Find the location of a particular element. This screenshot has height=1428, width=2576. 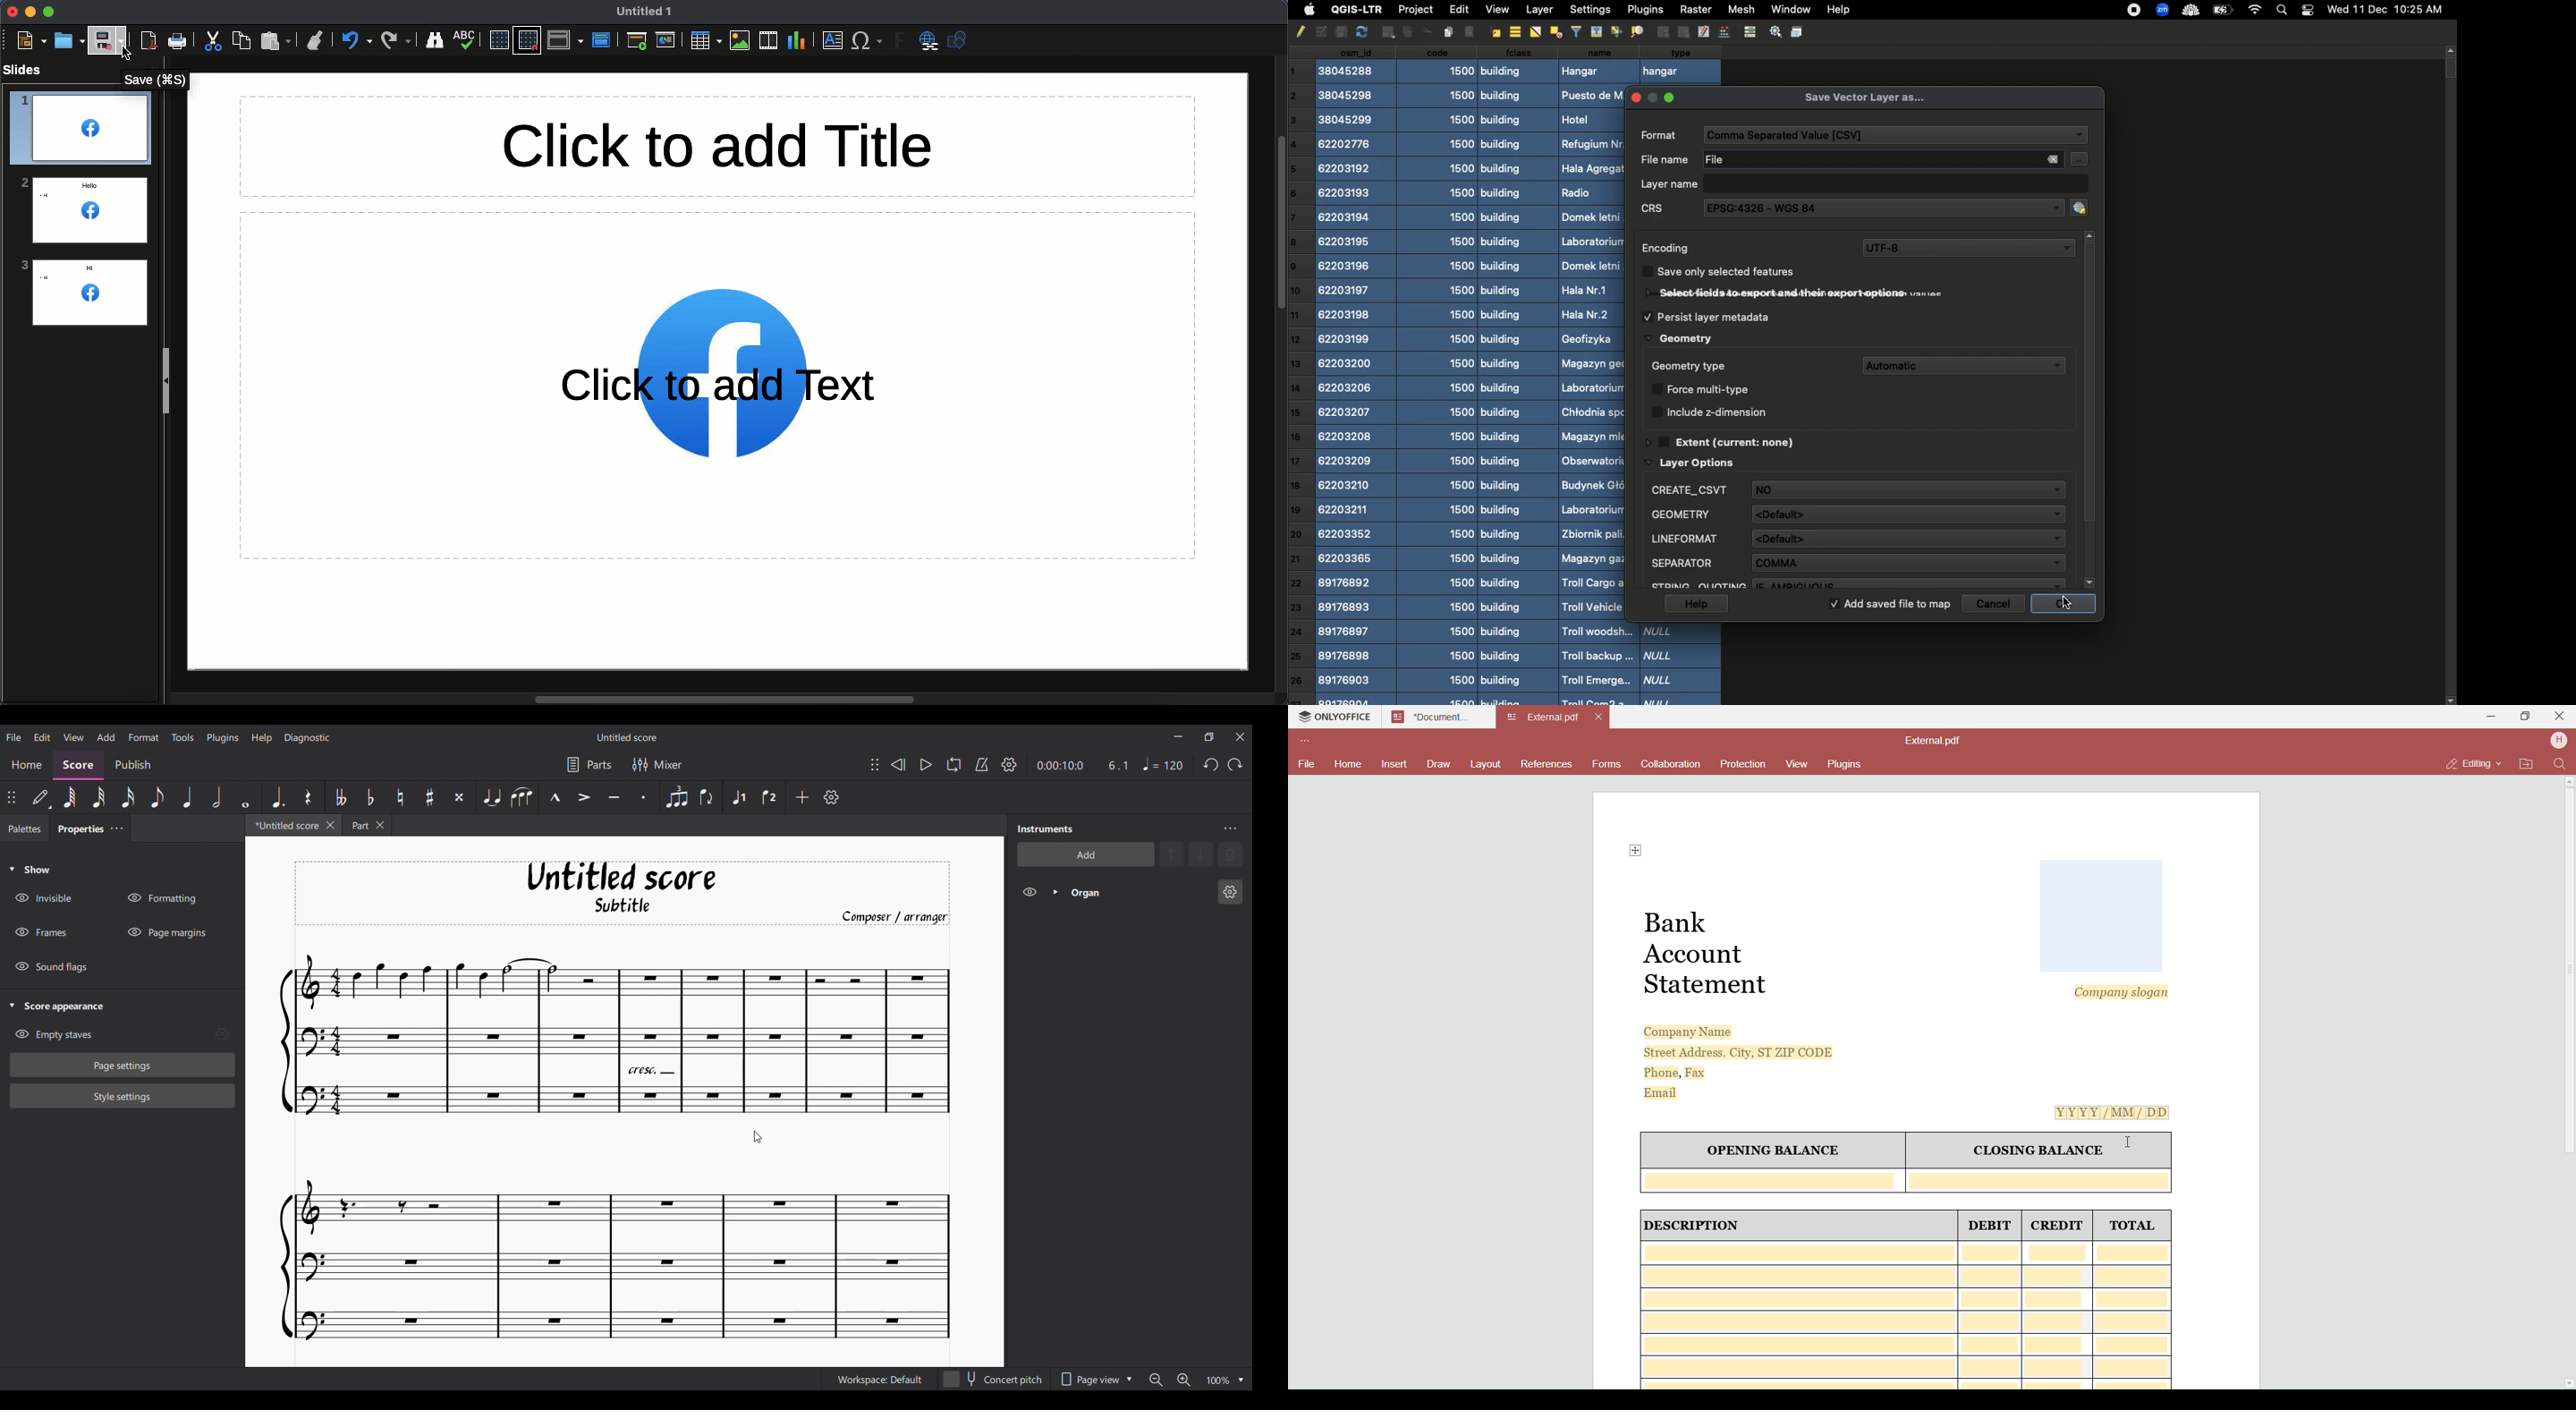

Scroll is located at coordinates (2450, 374).